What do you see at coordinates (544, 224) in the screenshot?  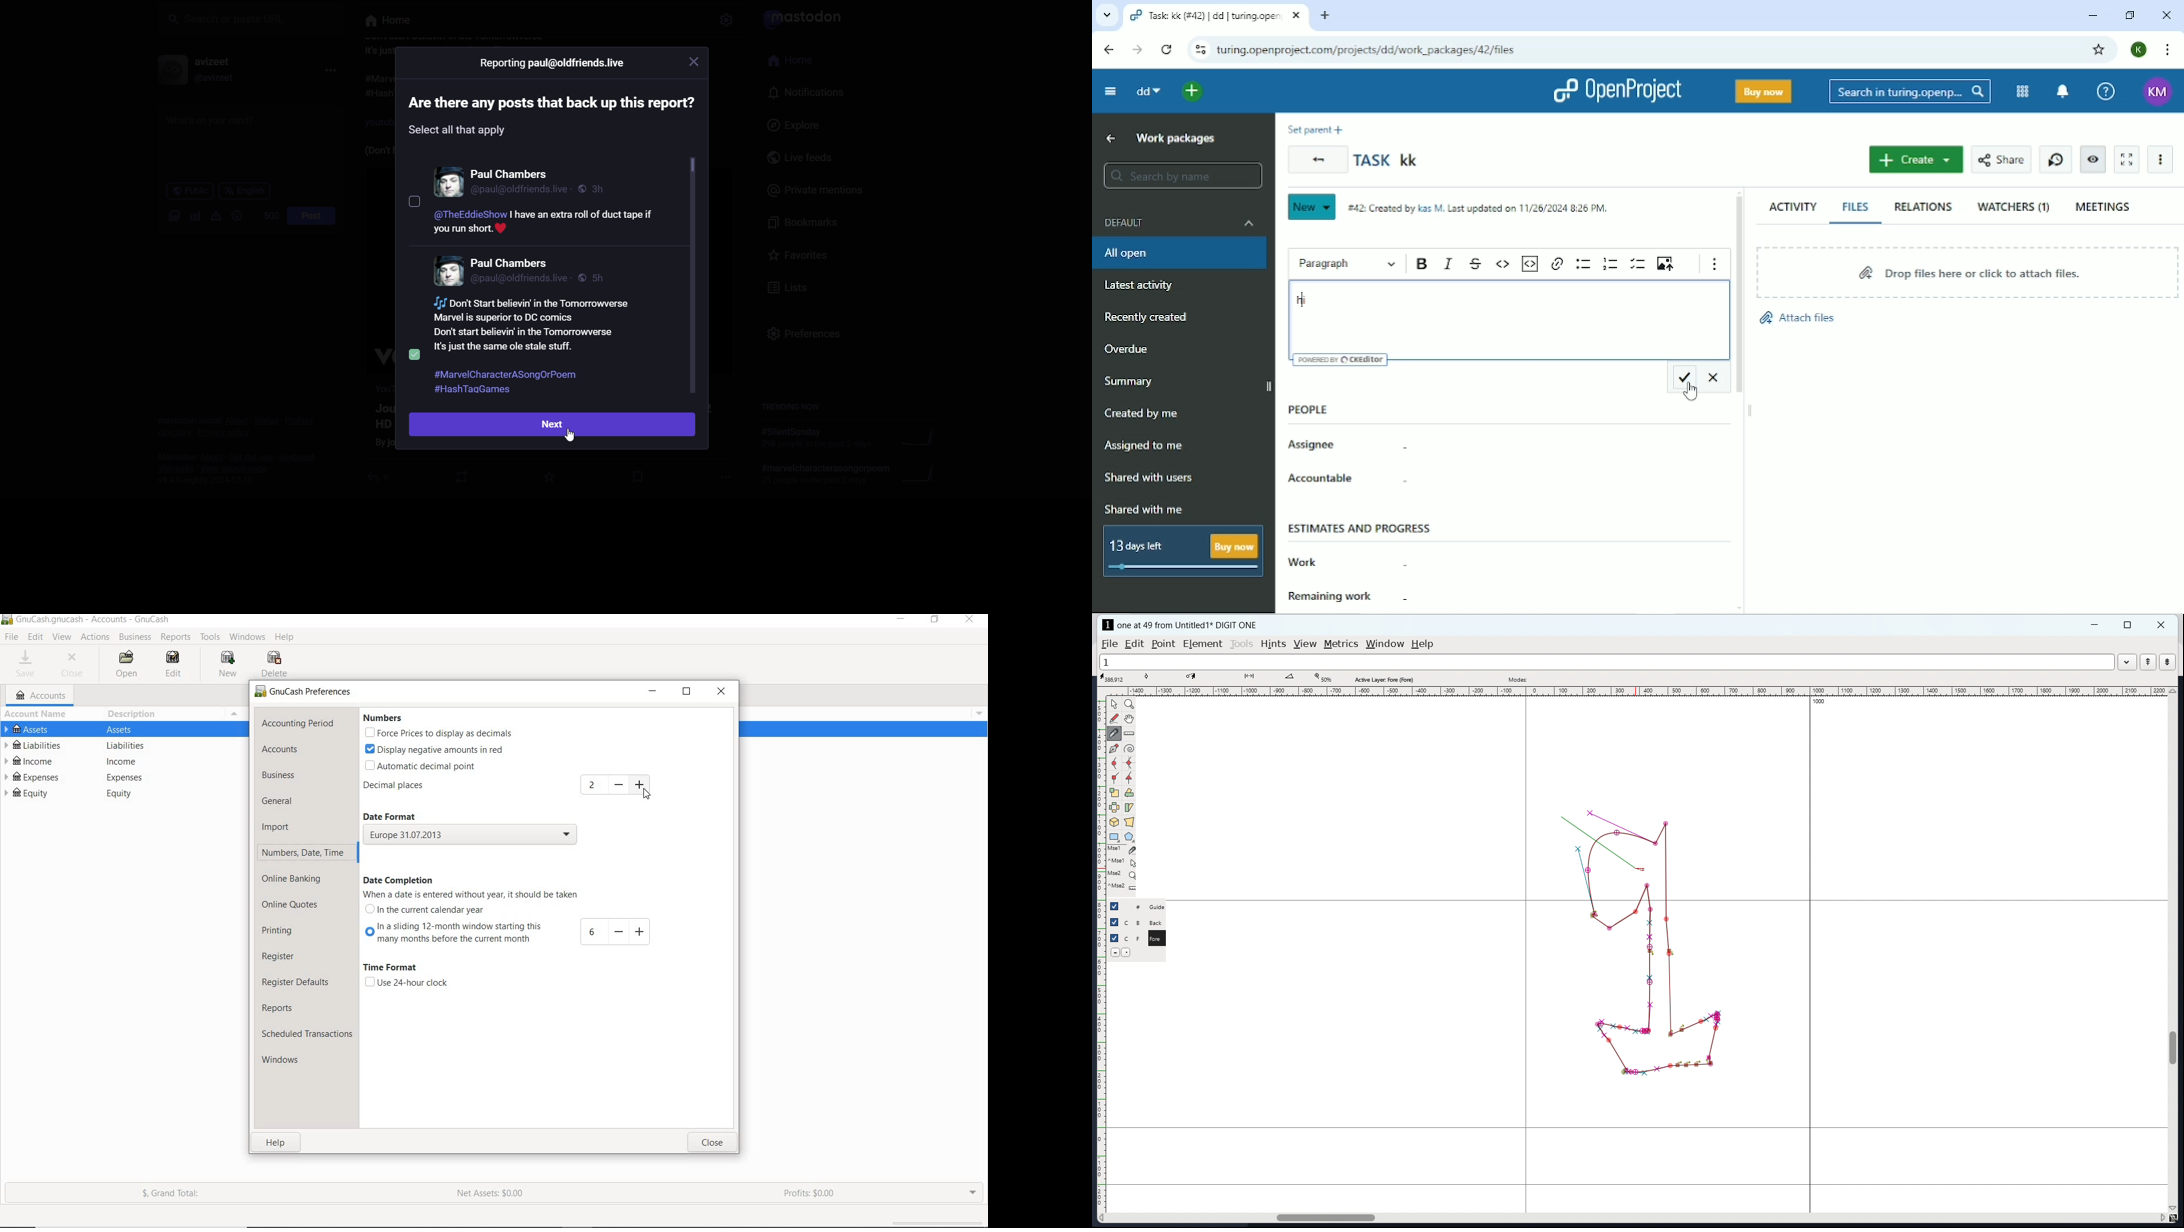 I see `` at bounding box center [544, 224].